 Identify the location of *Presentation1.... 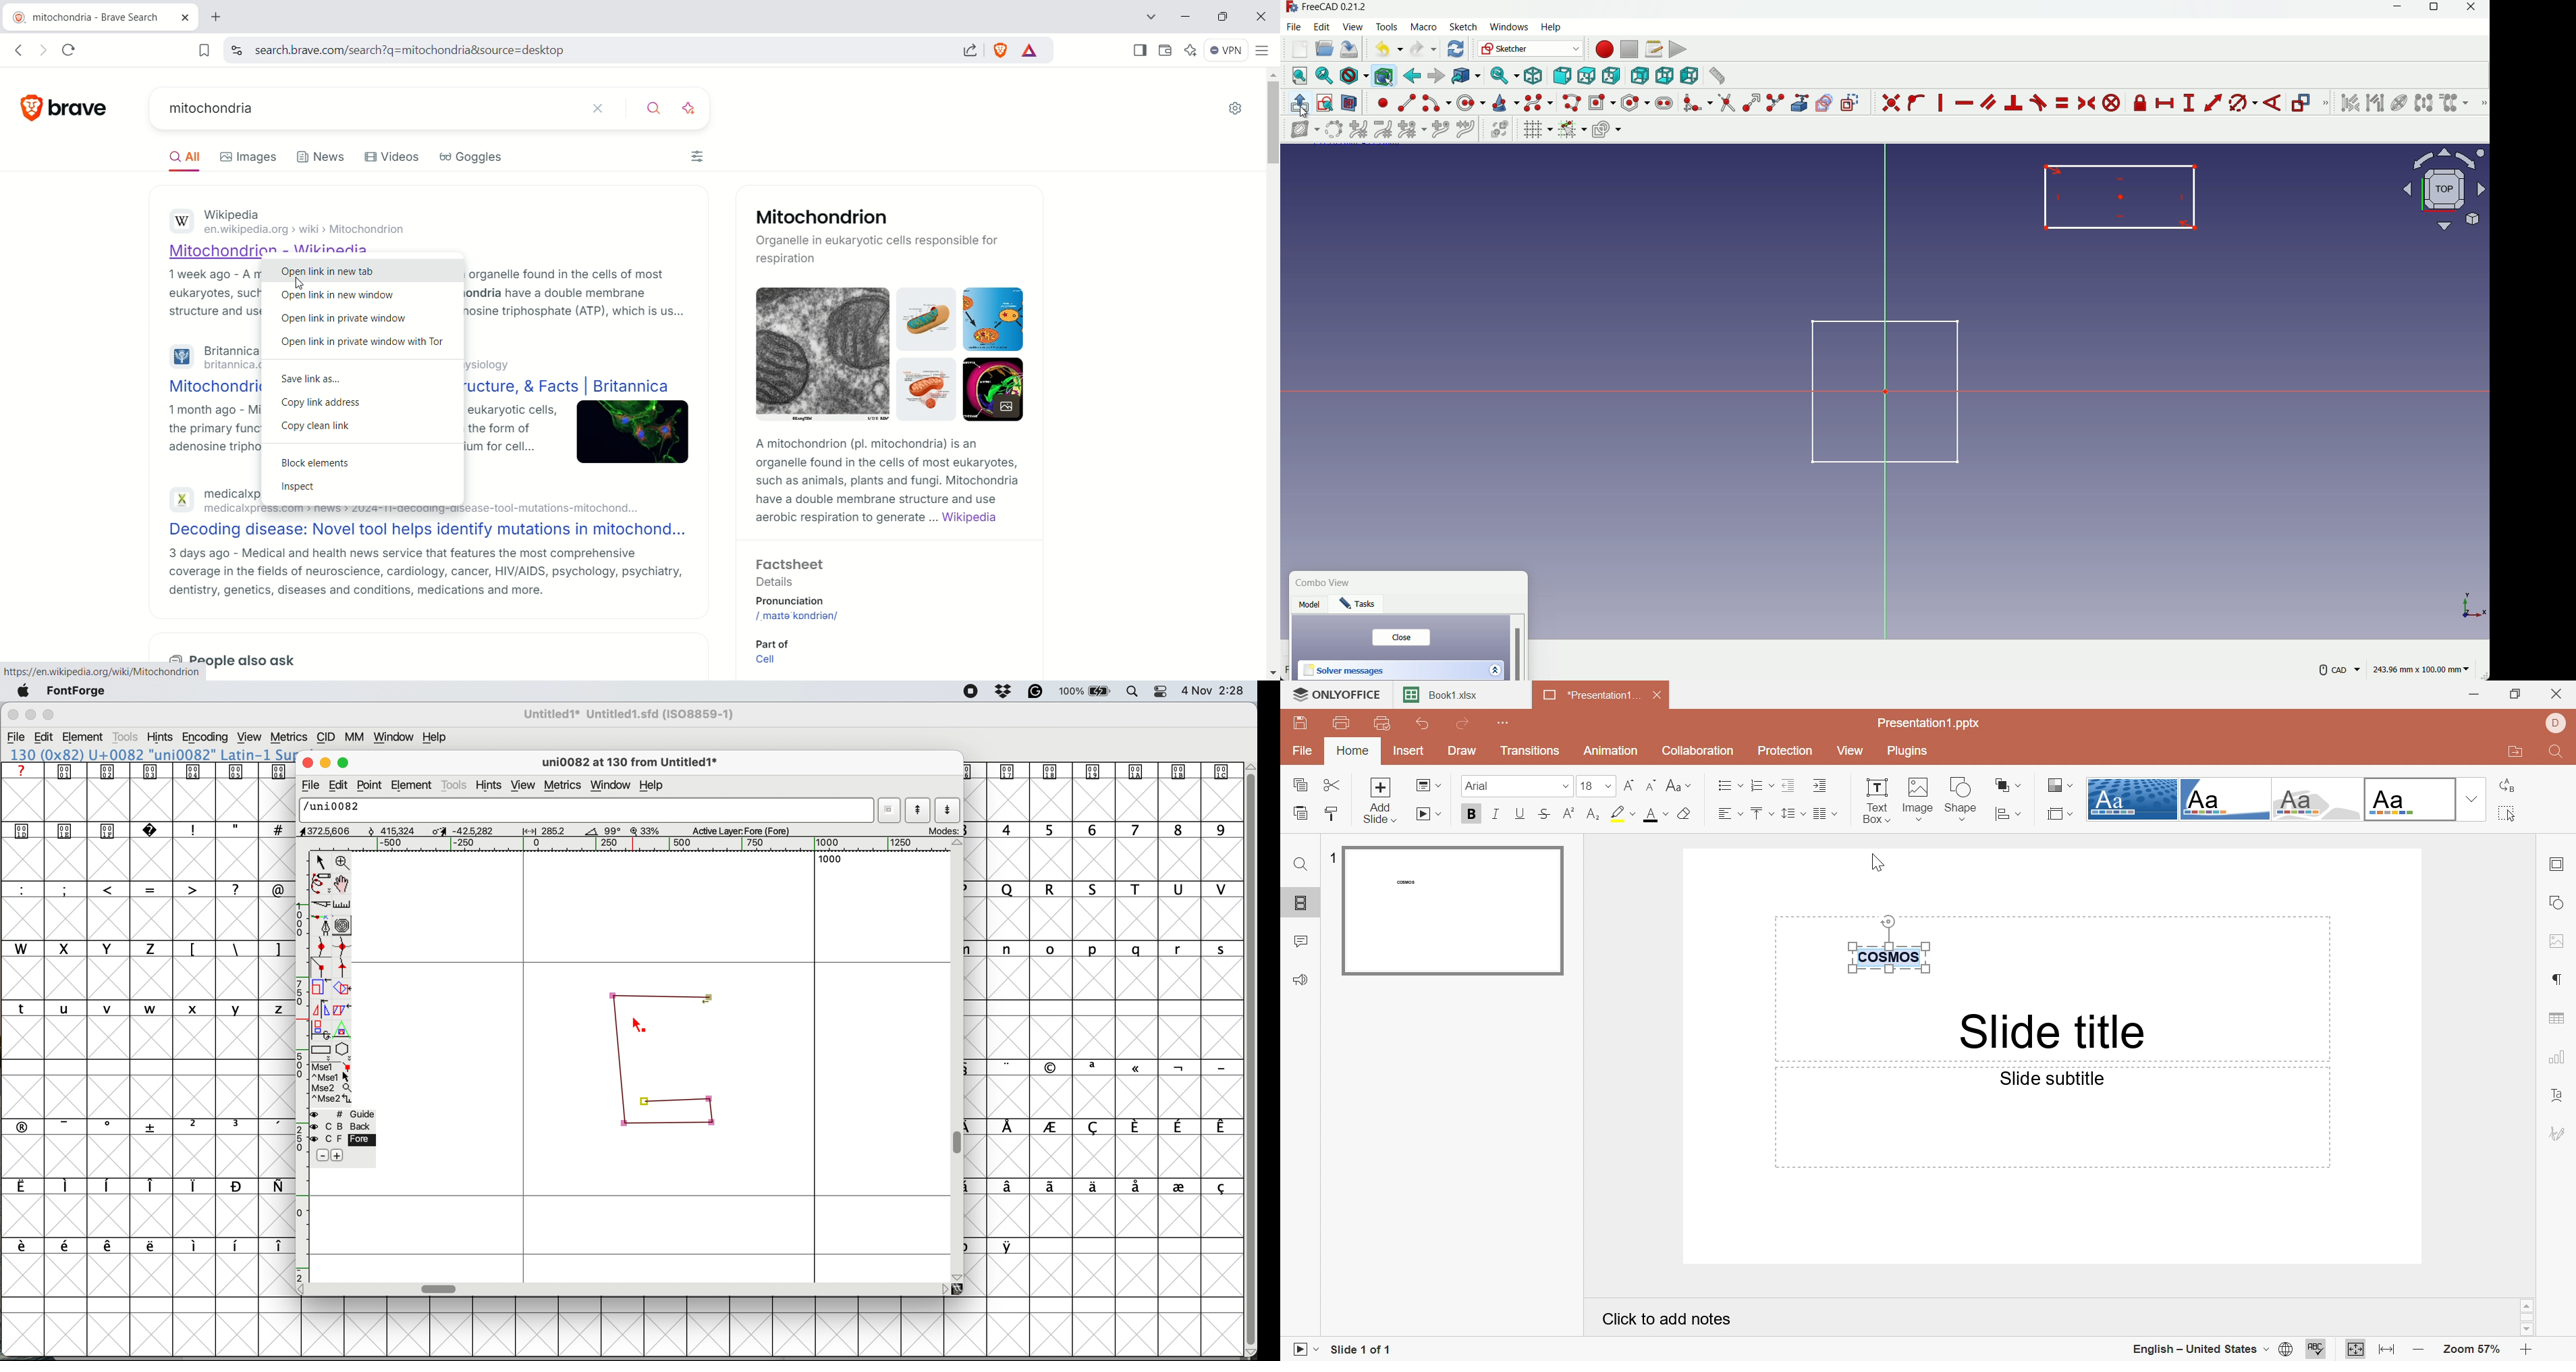
(1589, 695).